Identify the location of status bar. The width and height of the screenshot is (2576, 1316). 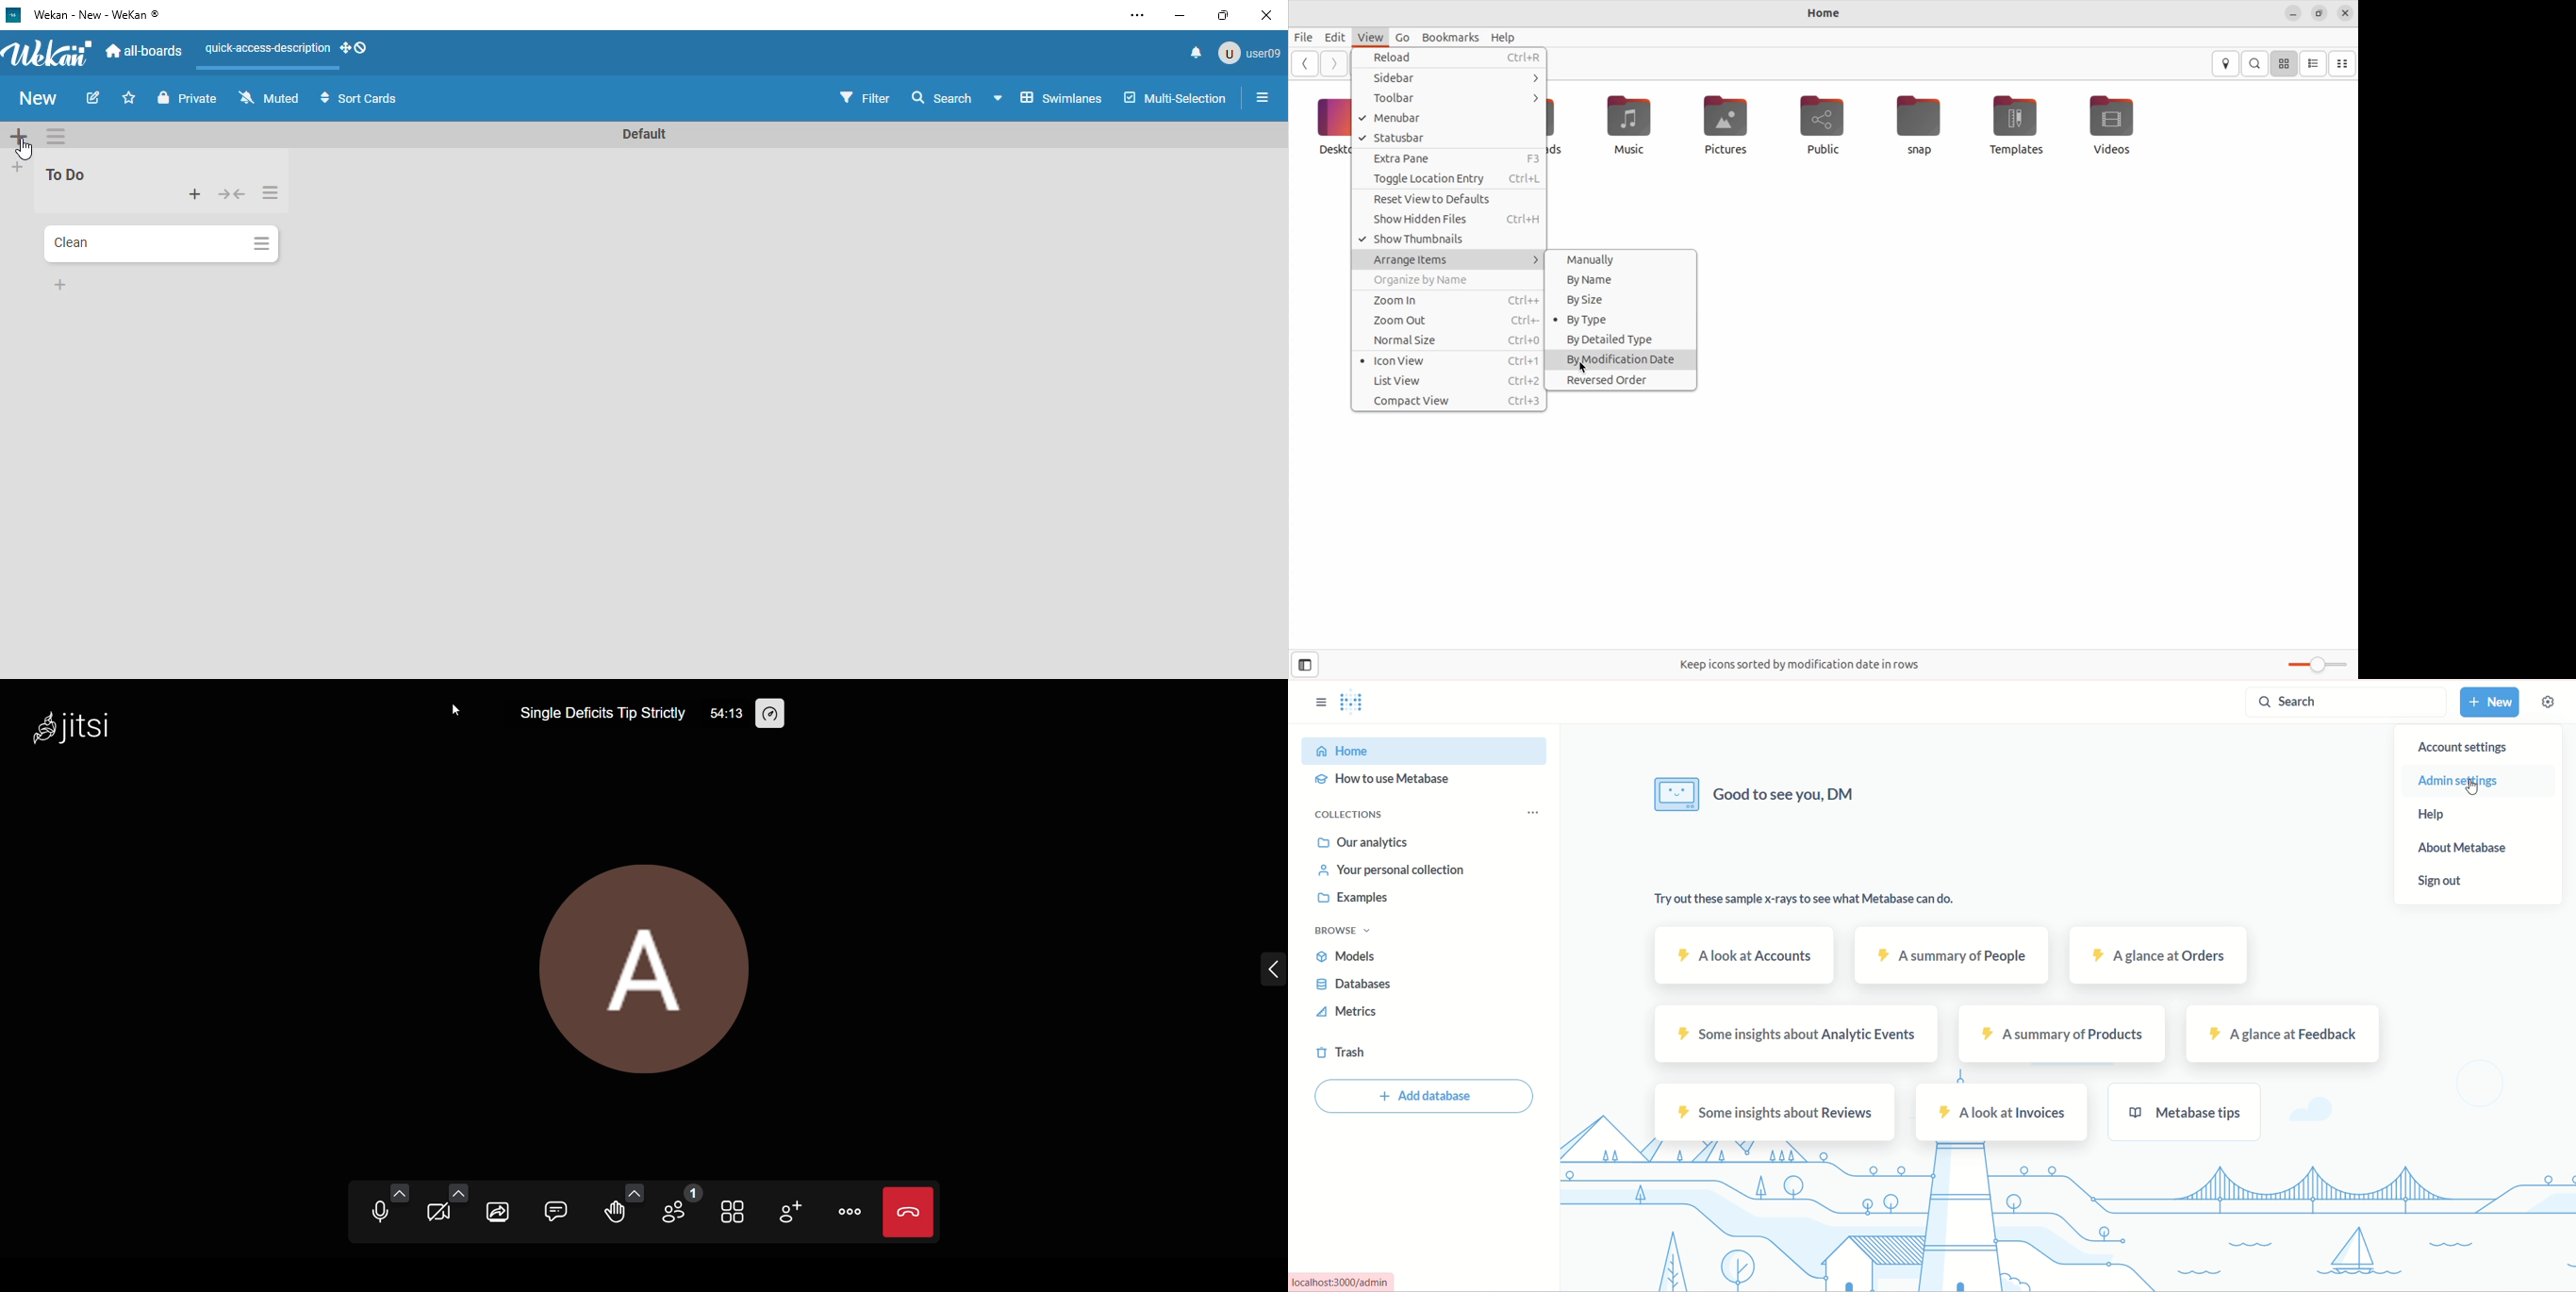
(1449, 137).